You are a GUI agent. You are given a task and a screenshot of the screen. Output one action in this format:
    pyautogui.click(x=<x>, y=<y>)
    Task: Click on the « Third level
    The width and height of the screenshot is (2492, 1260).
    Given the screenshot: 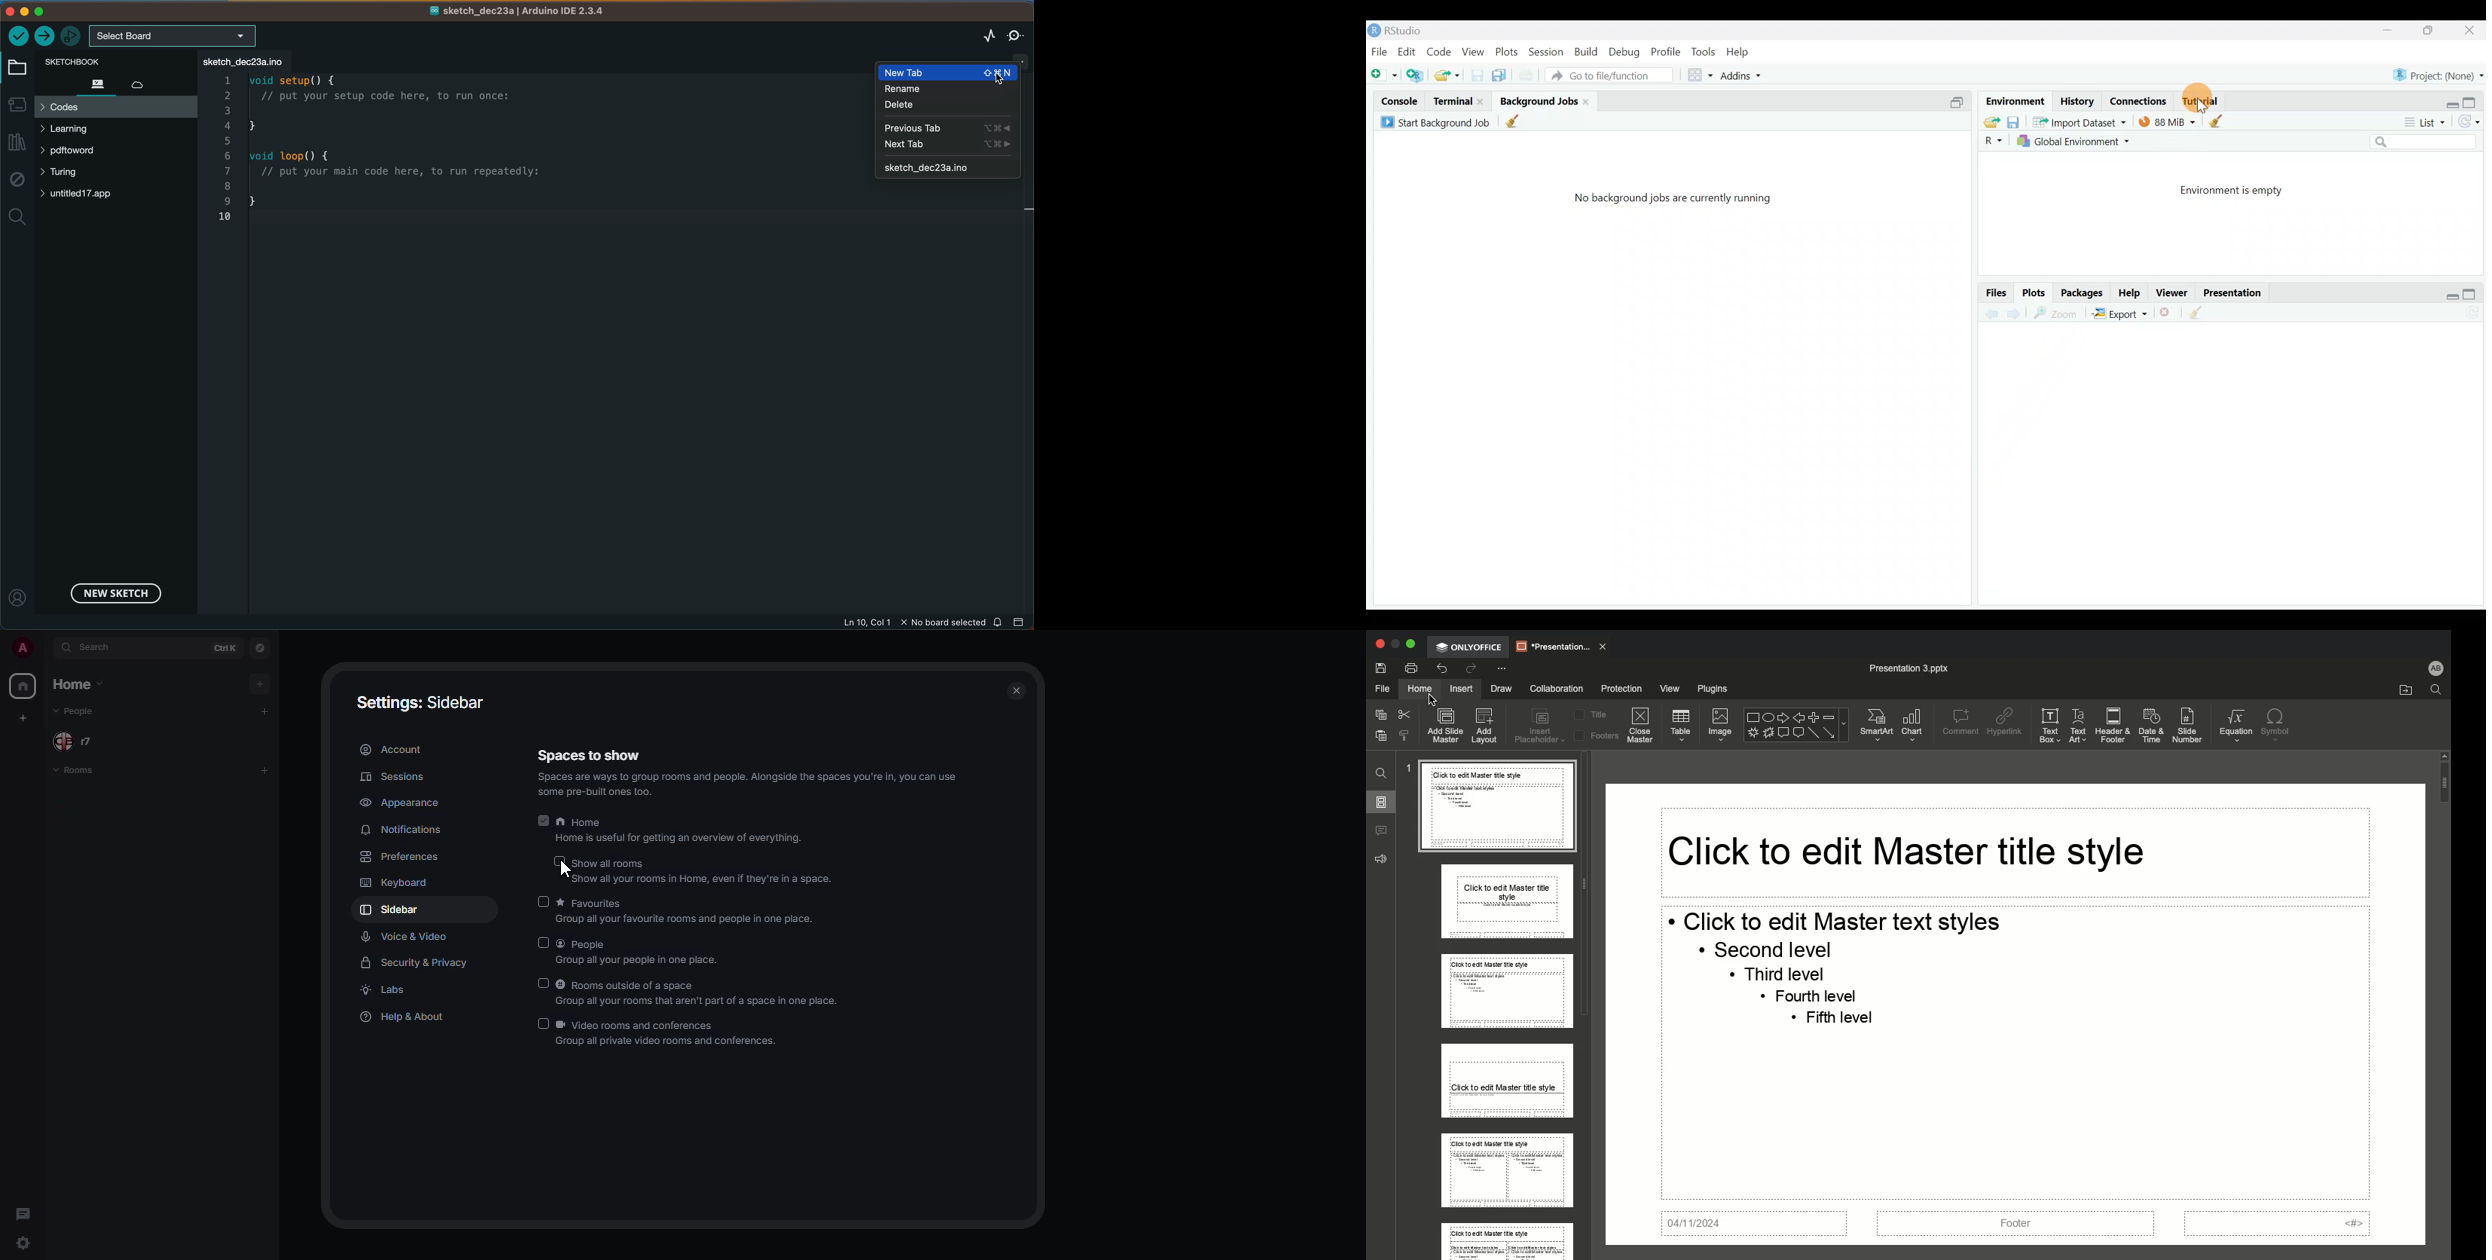 What is the action you would take?
    pyautogui.click(x=1790, y=974)
    